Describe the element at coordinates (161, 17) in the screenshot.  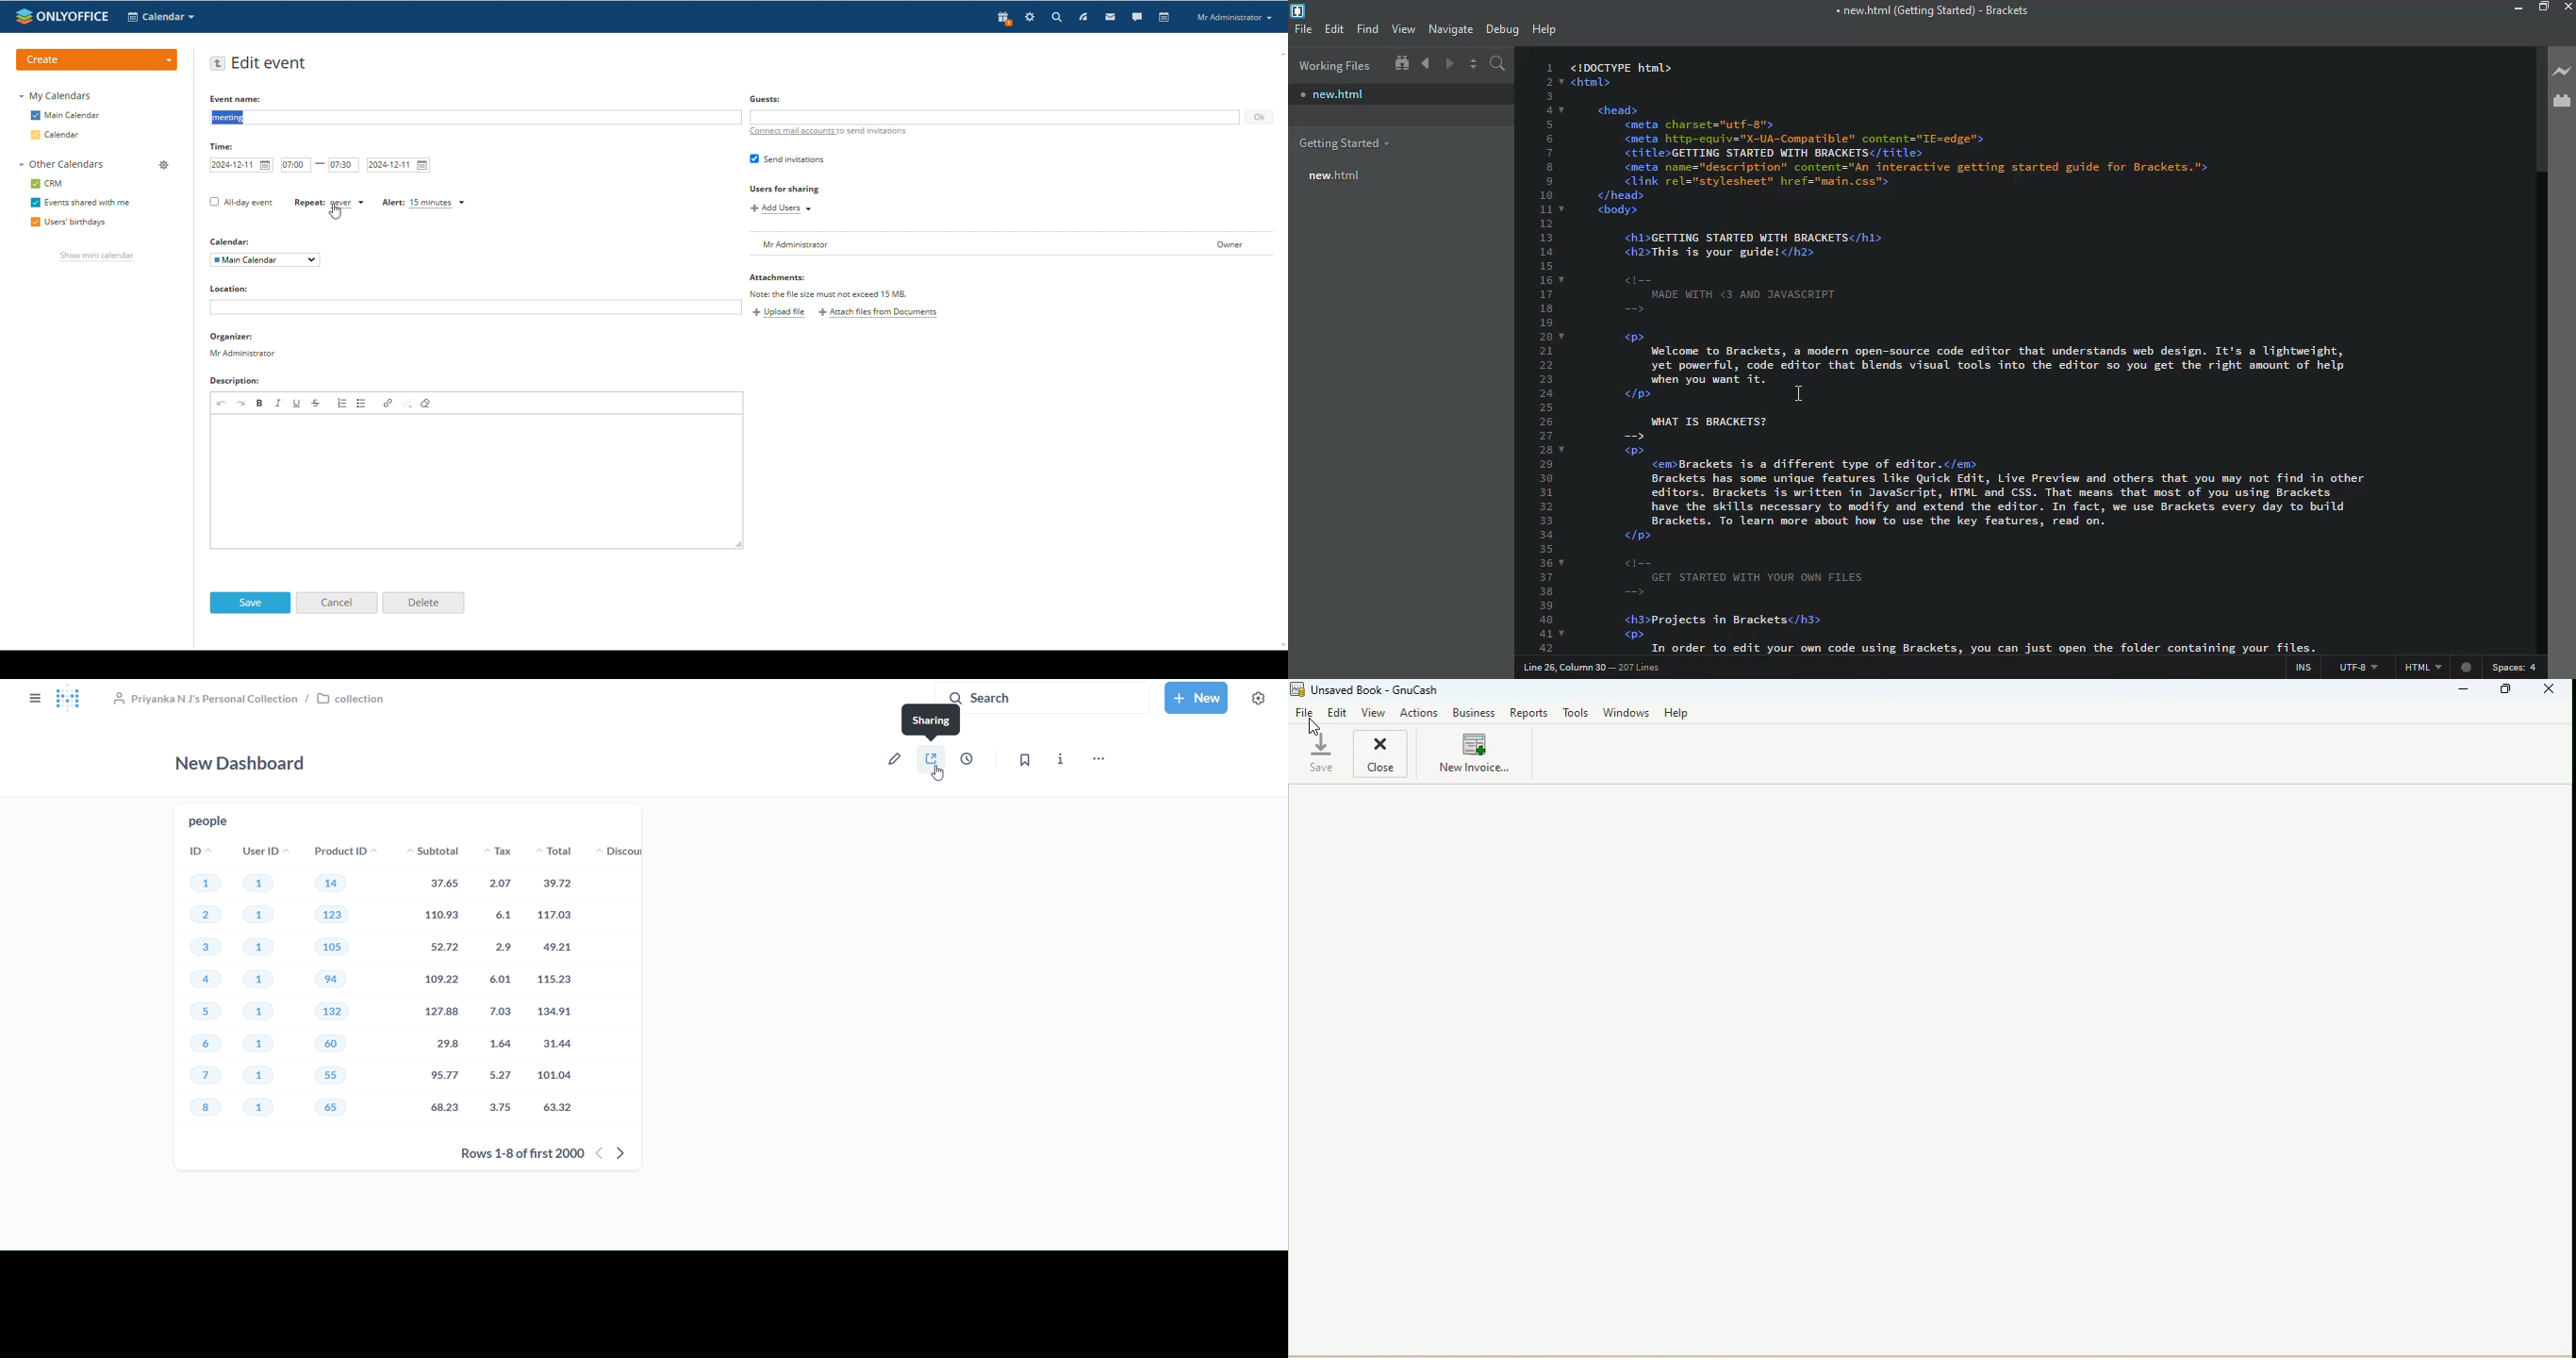
I see `select application` at that location.